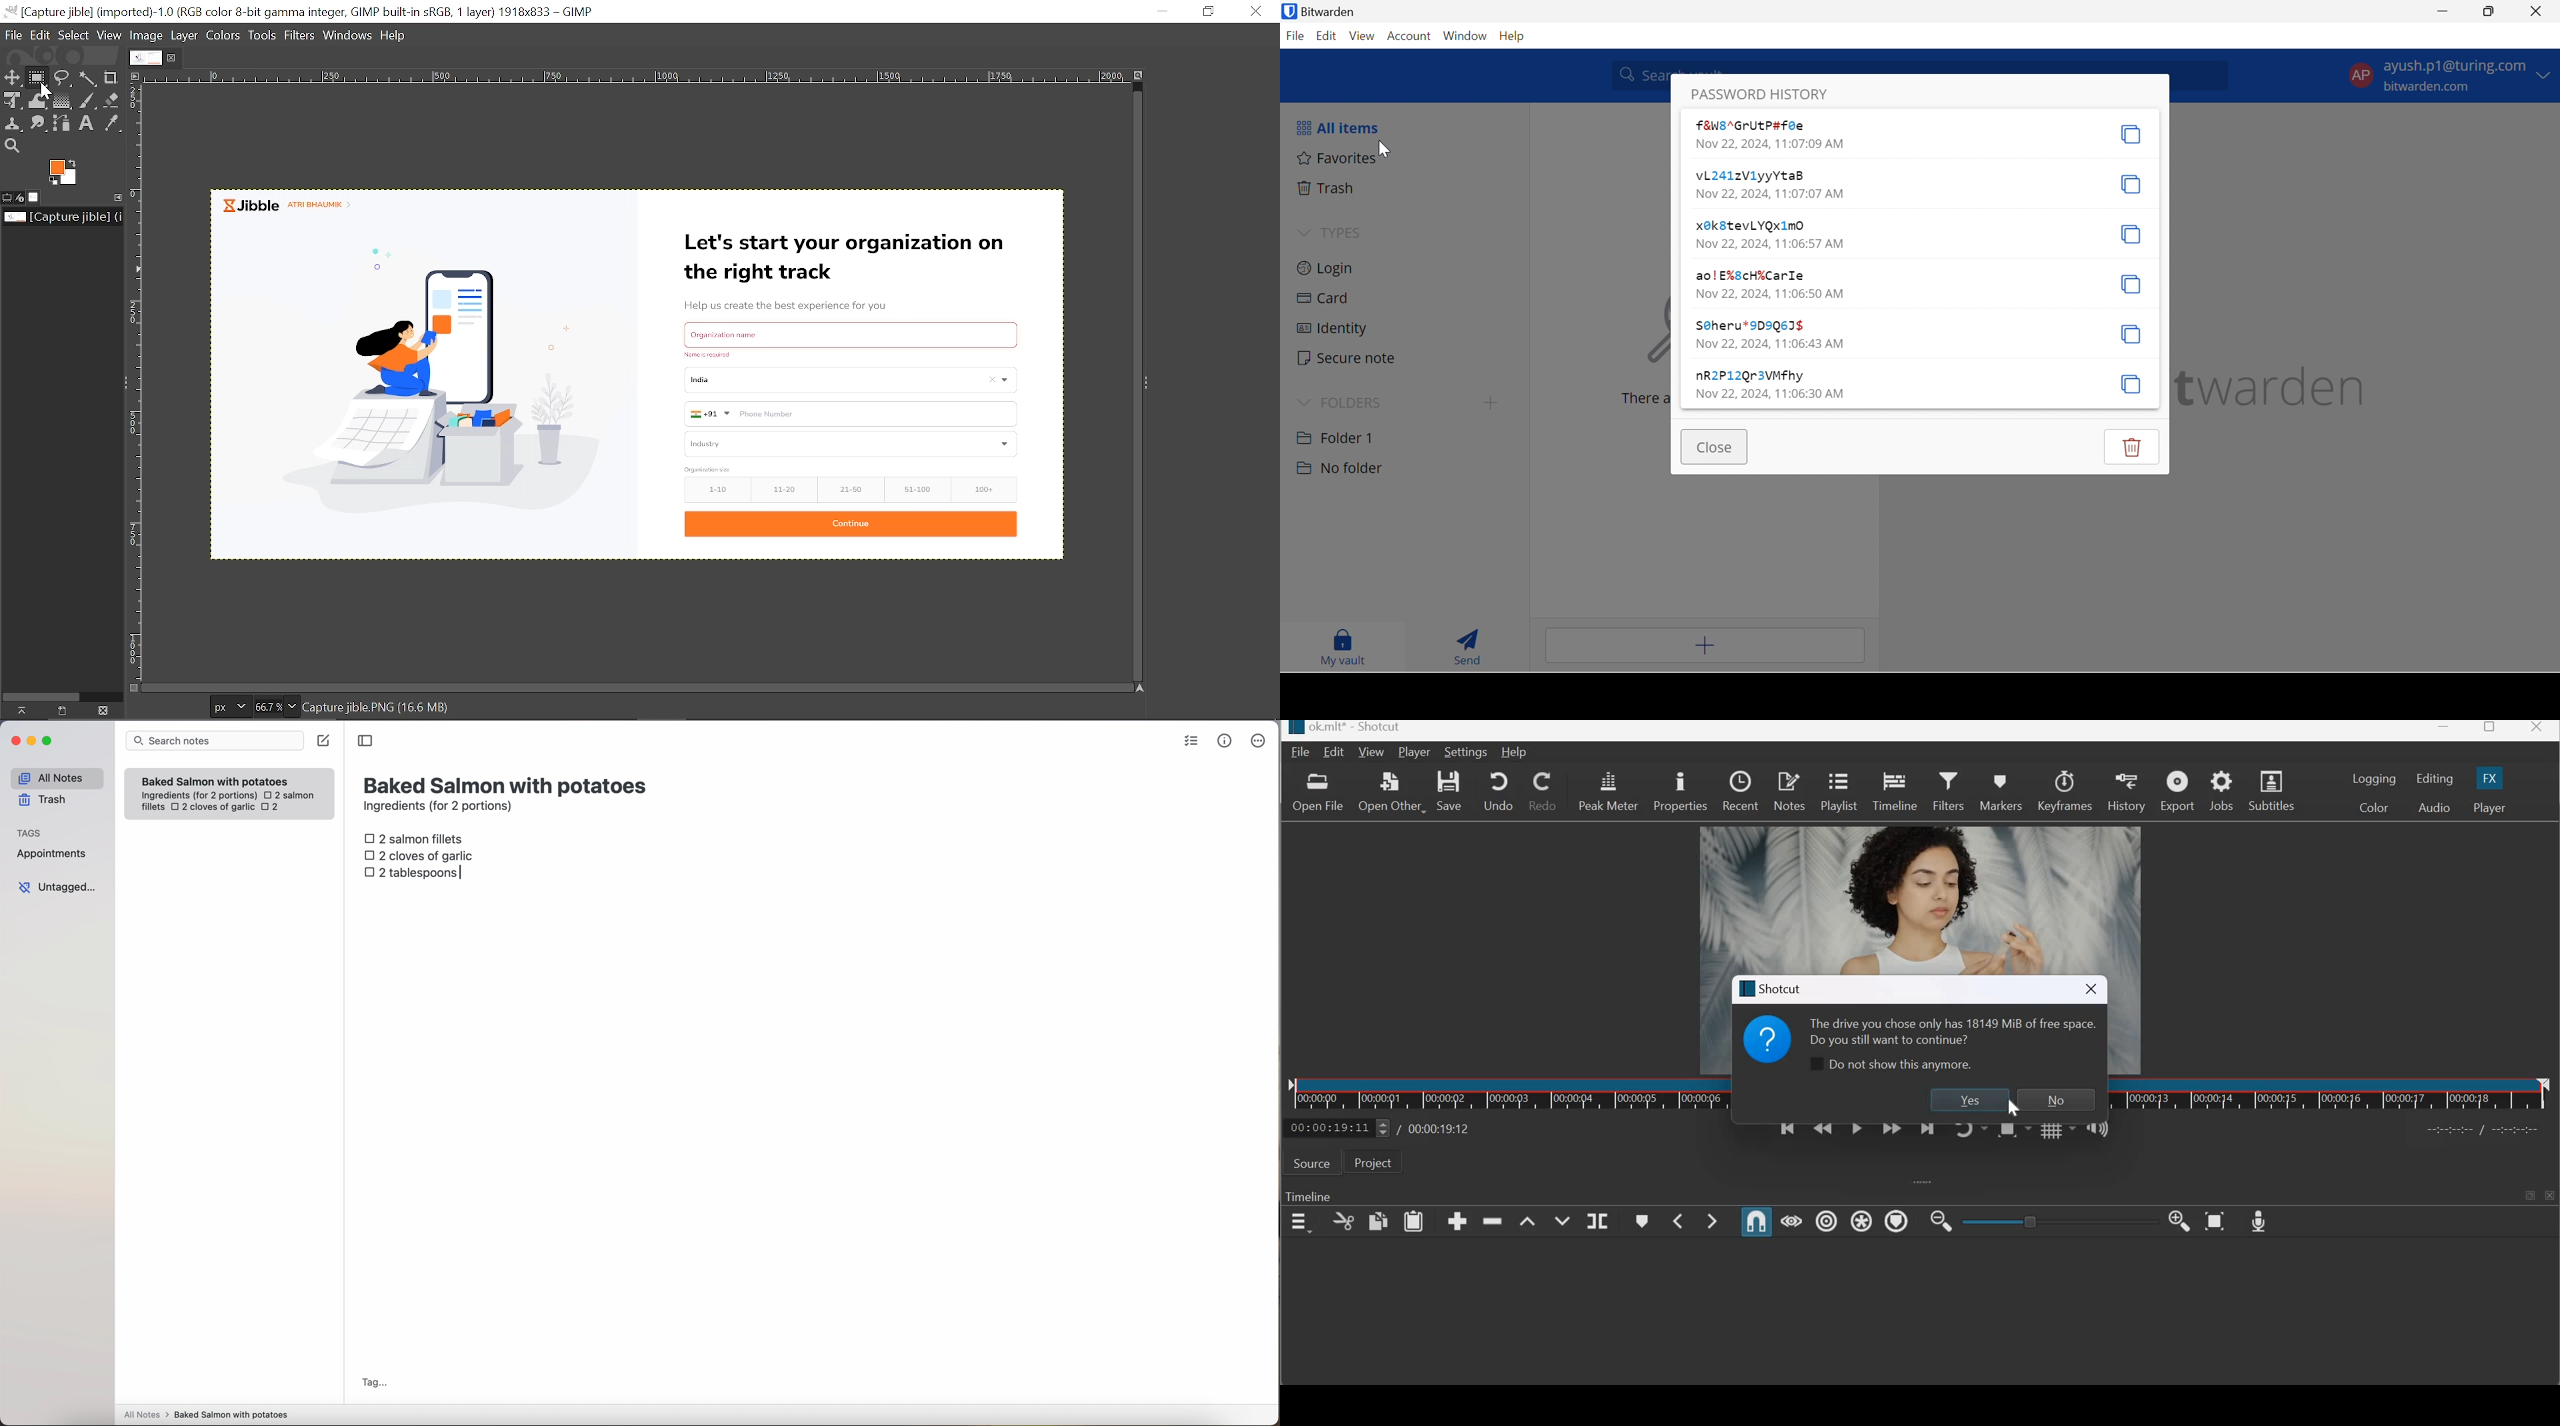 This screenshot has height=1428, width=2576. I want to click on Card, so click(1331, 299).